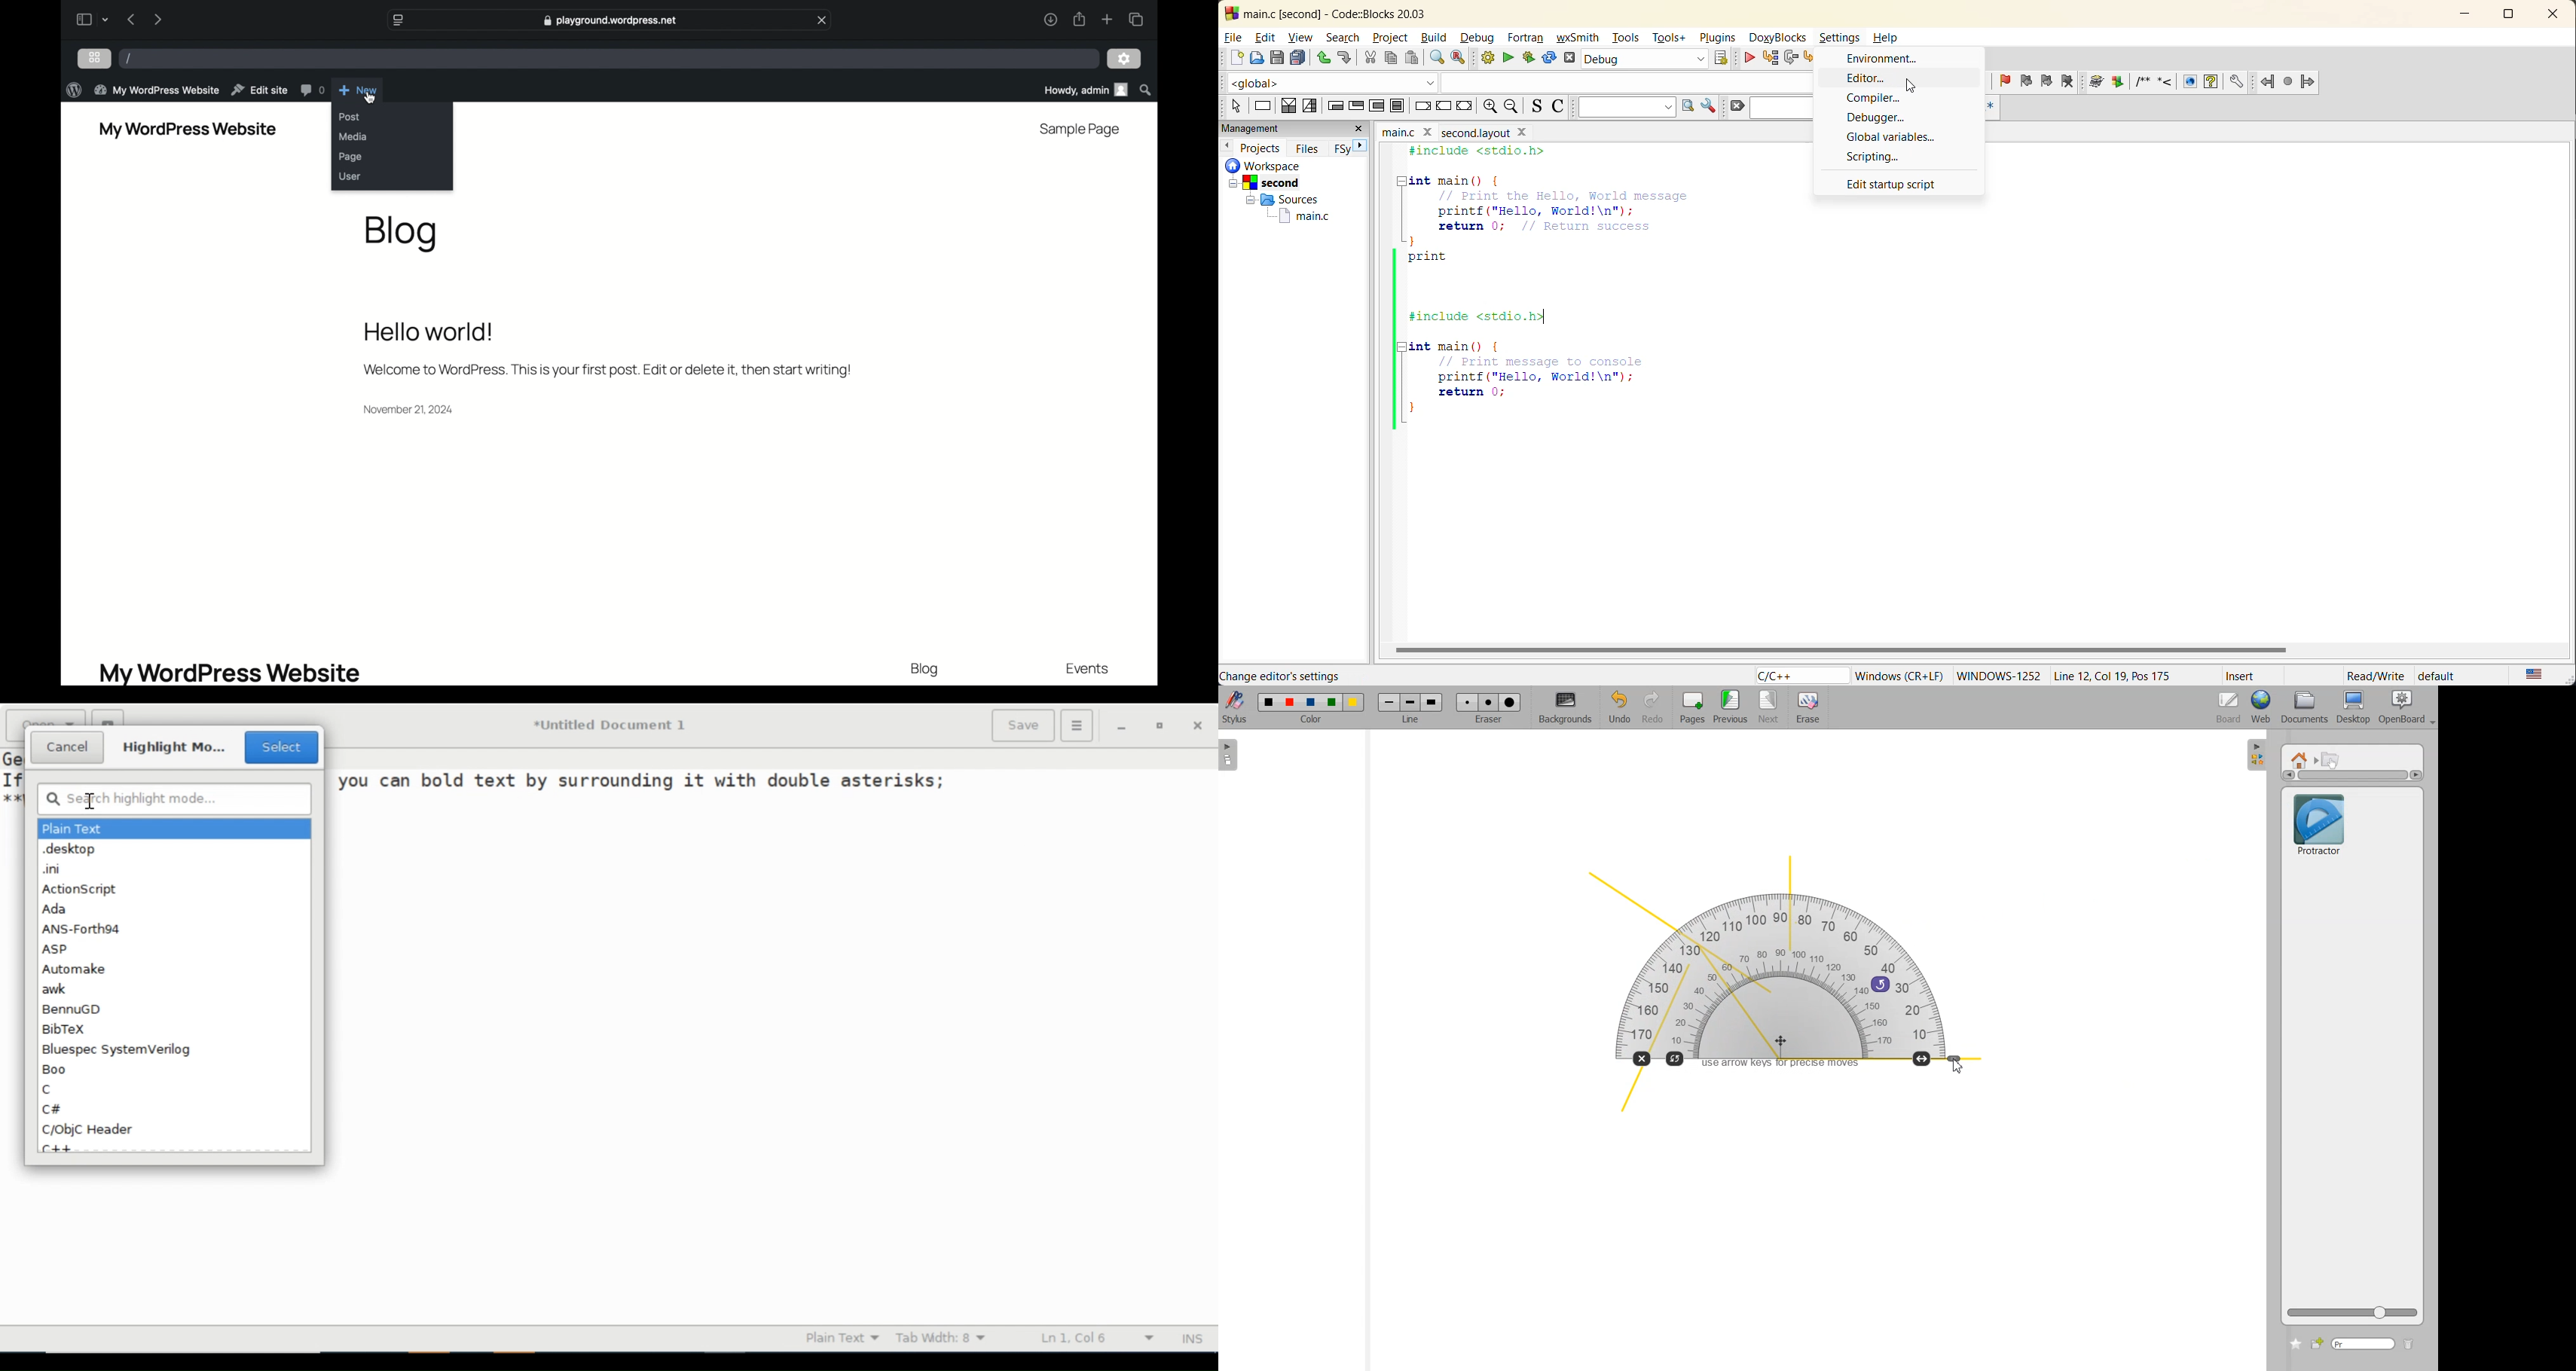  I want to click on Plain Text, so click(74, 828).